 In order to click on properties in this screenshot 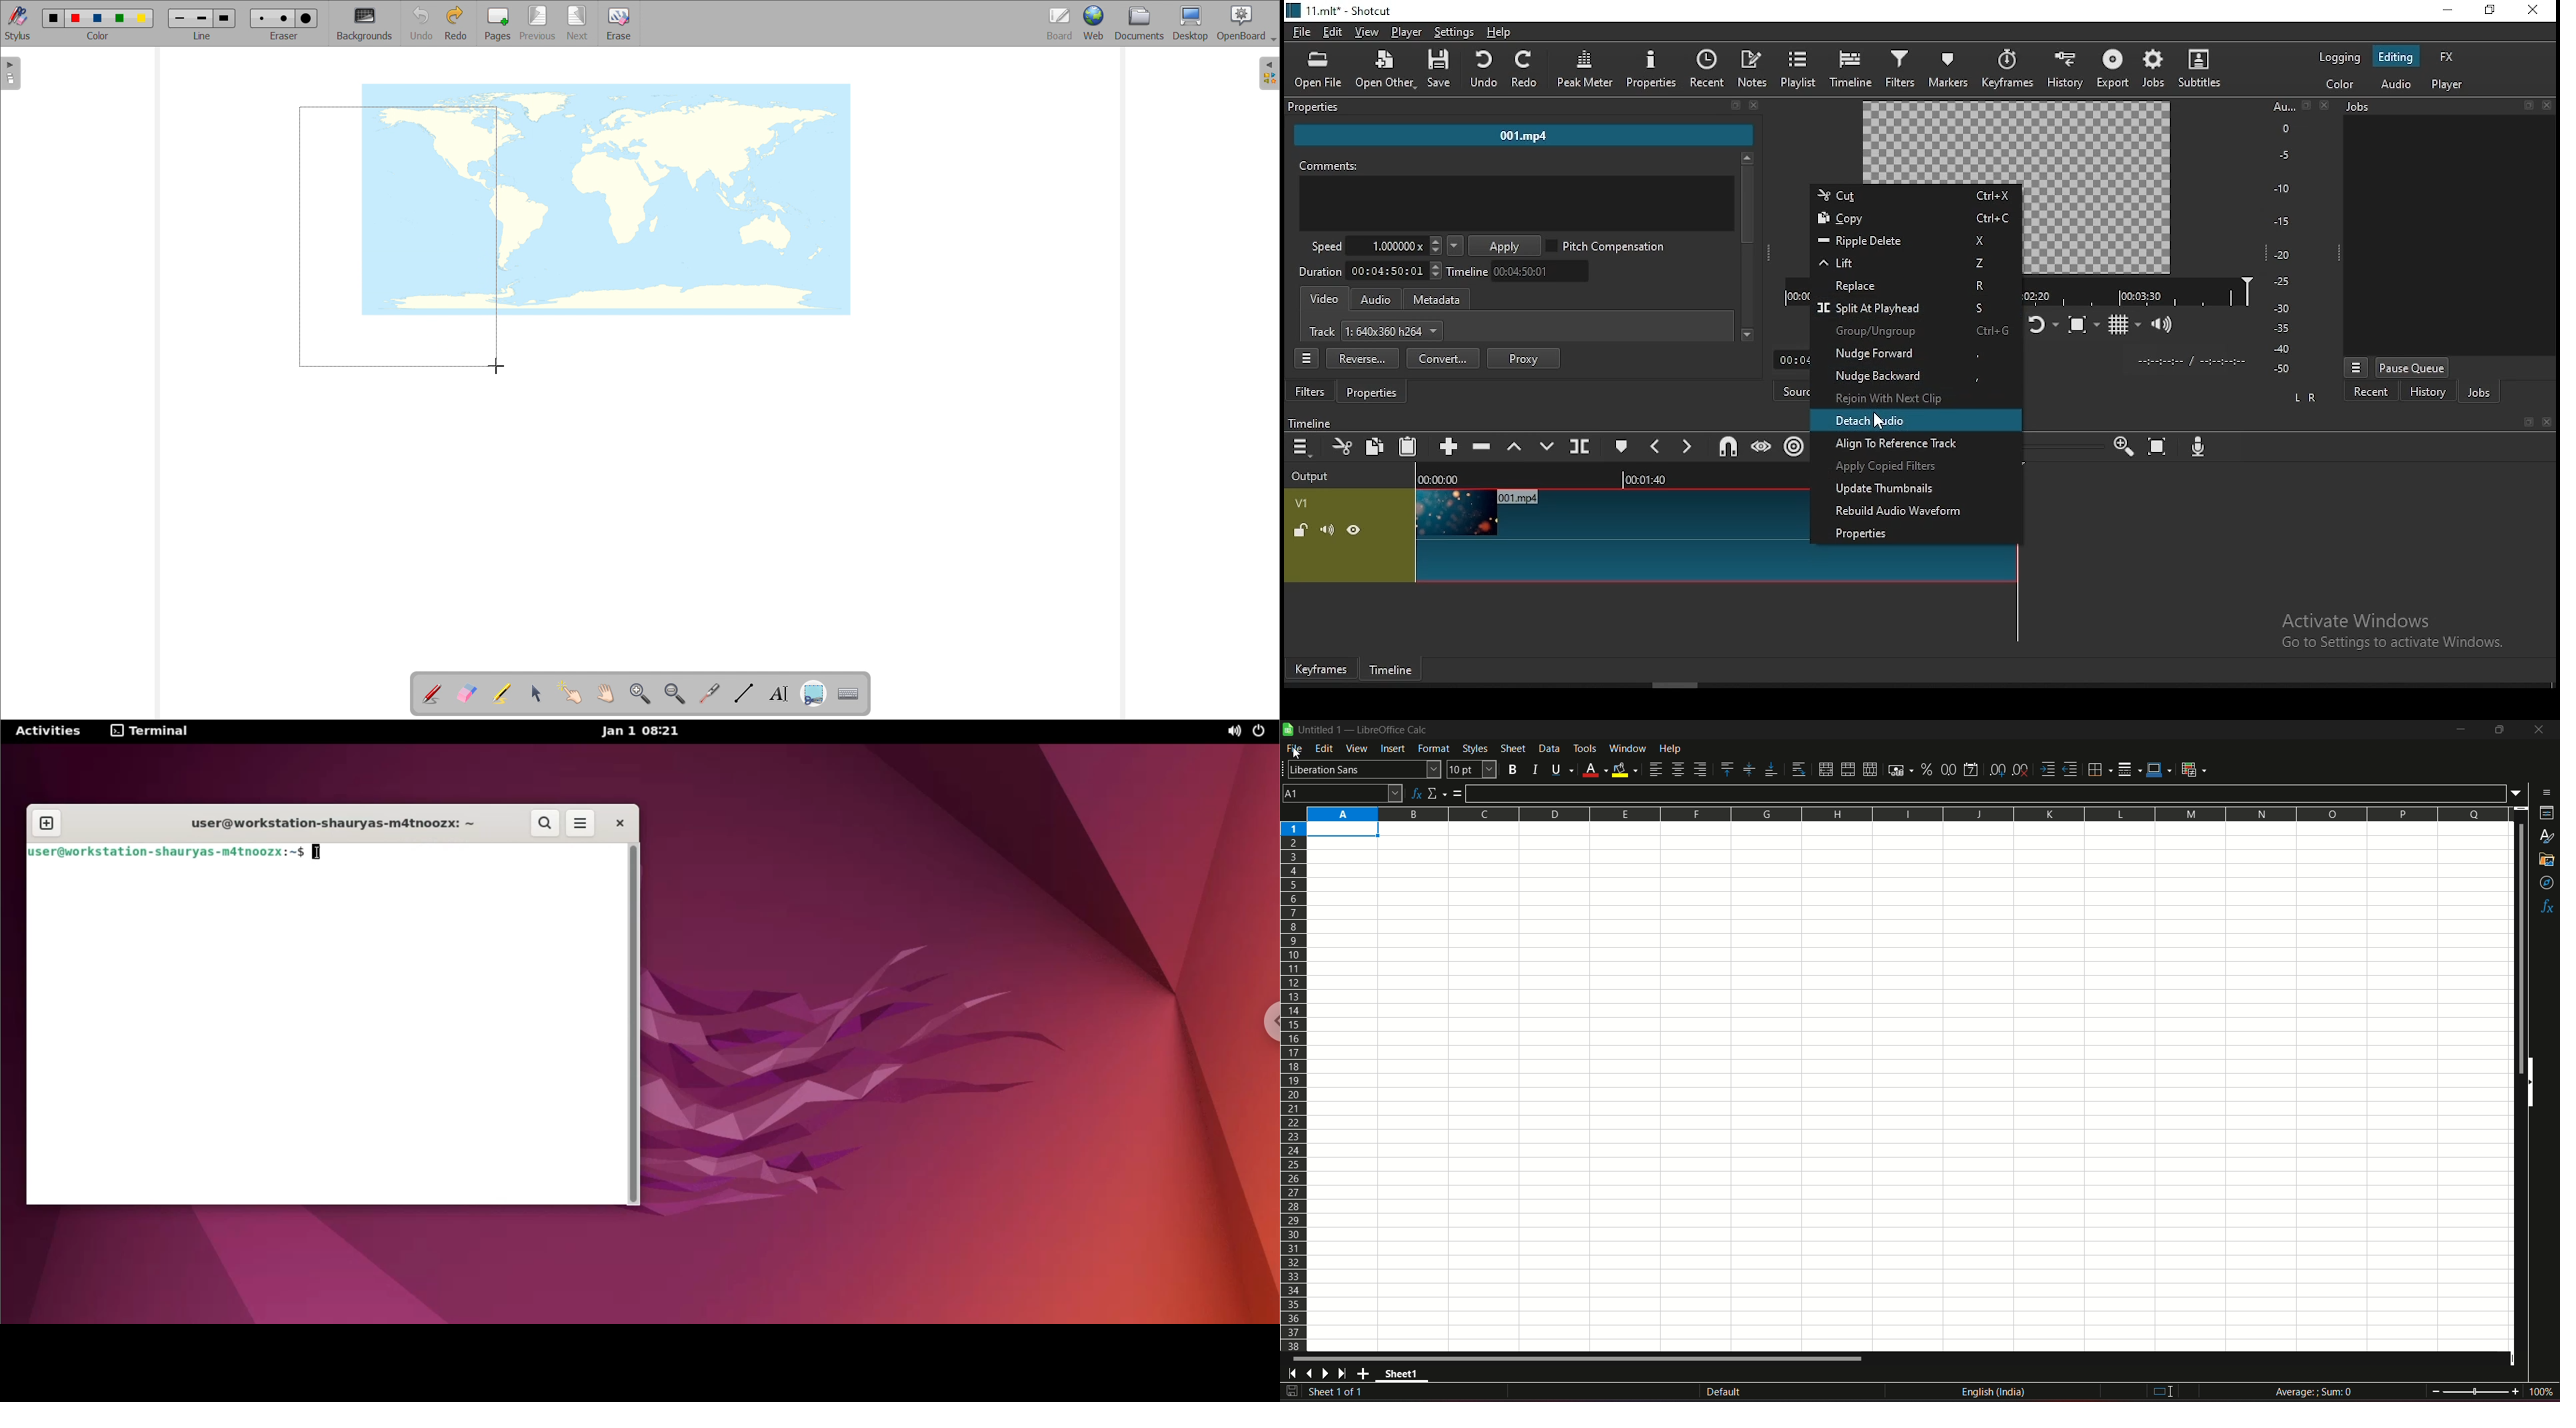, I will do `click(1520, 106)`.